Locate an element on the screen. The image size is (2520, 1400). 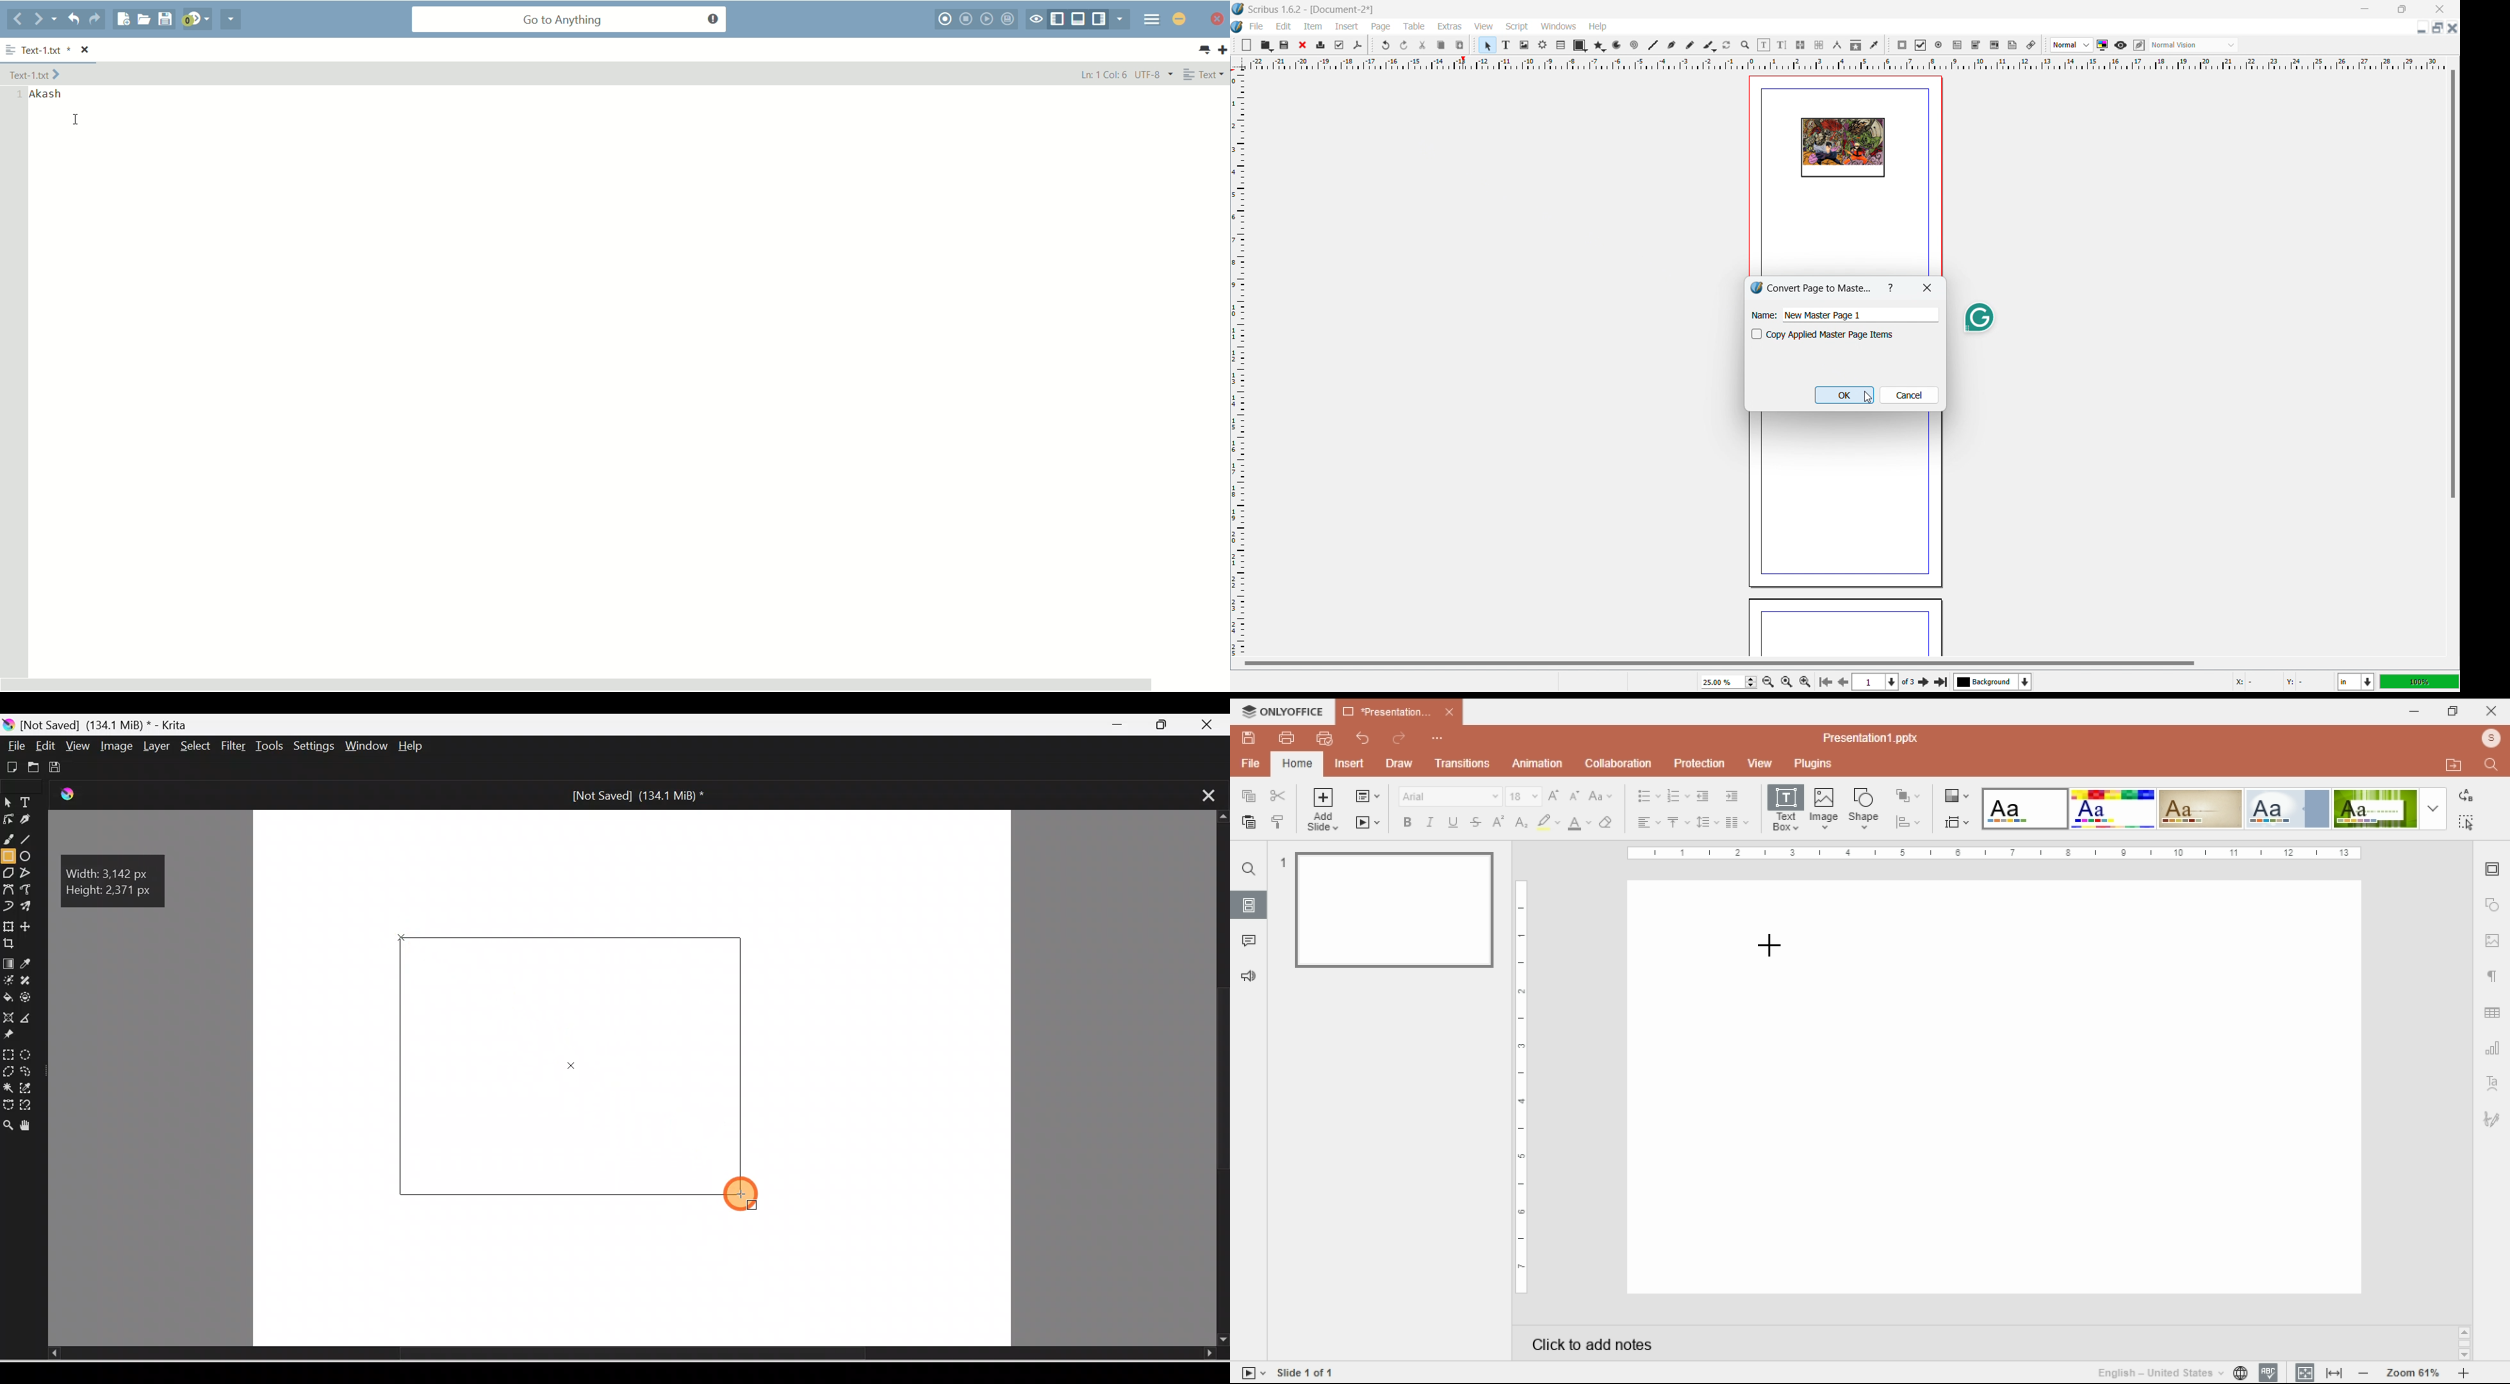
font color is located at coordinates (1580, 823).